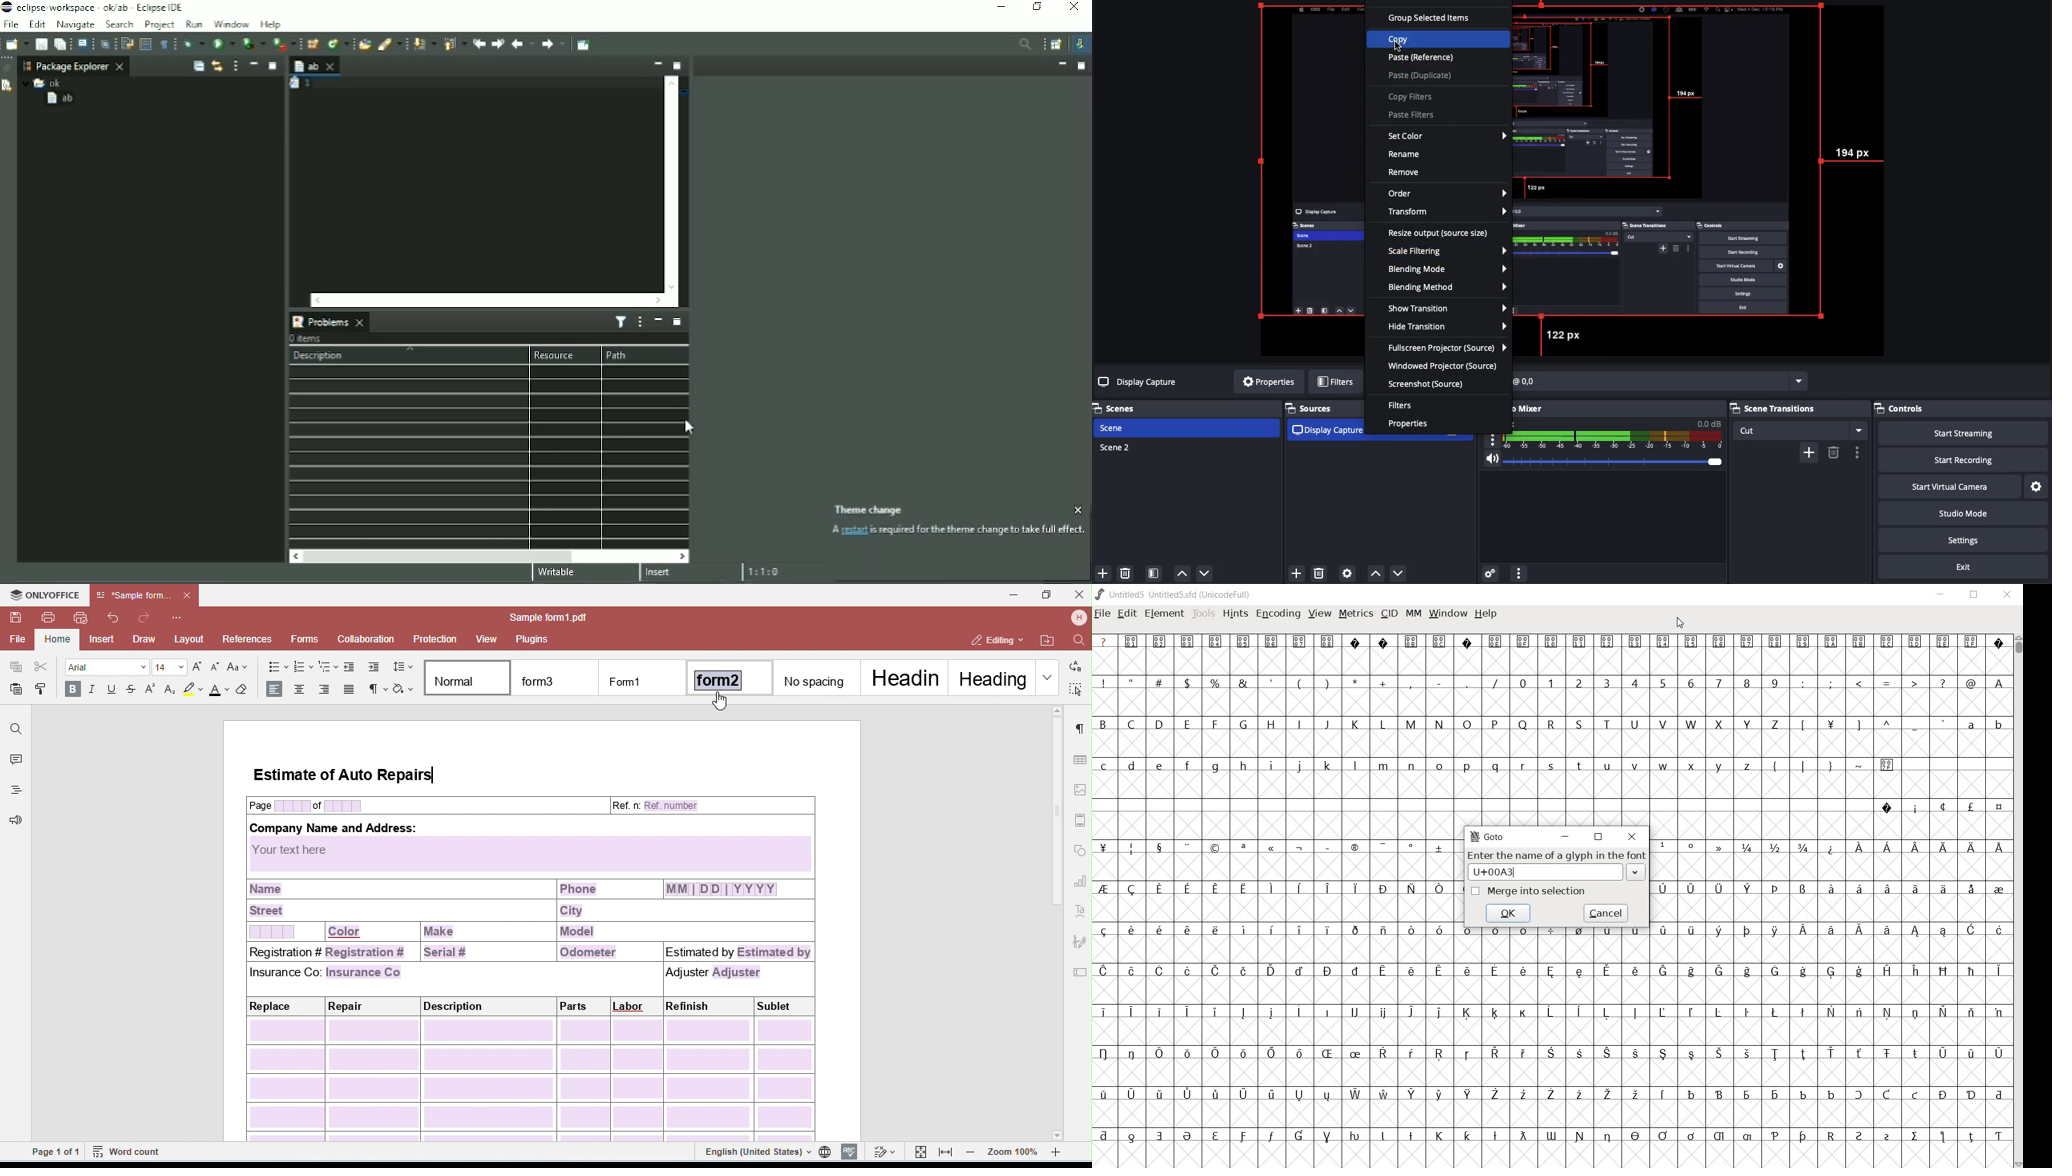 The height and width of the screenshot is (1176, 2072). I want to click on Back, so click(523, 43).